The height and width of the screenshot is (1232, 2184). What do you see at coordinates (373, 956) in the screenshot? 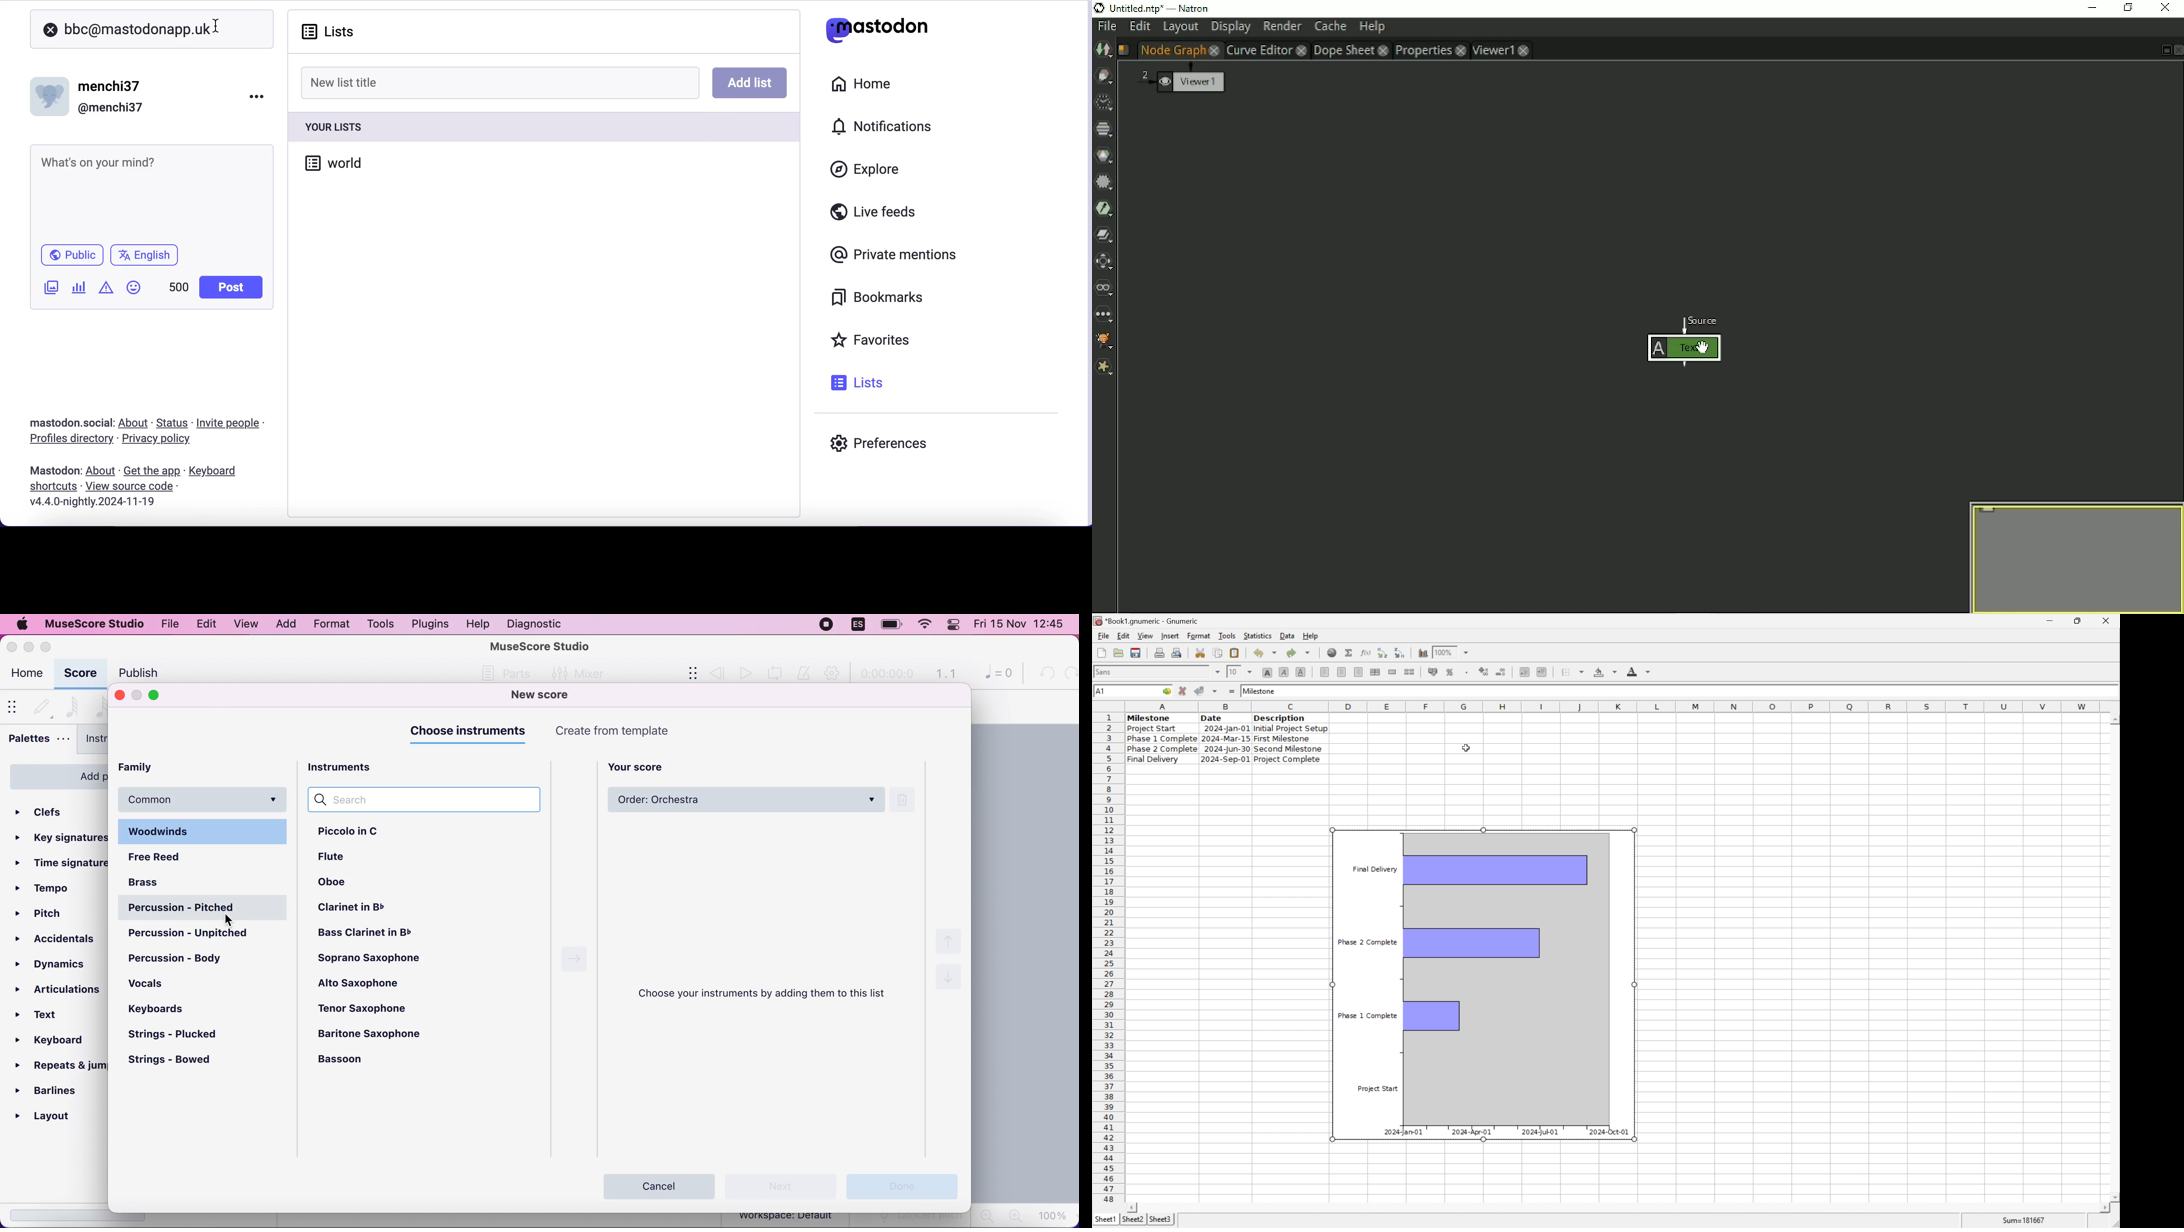
I see `soprano saxophone` at bounding box center [373, 956].